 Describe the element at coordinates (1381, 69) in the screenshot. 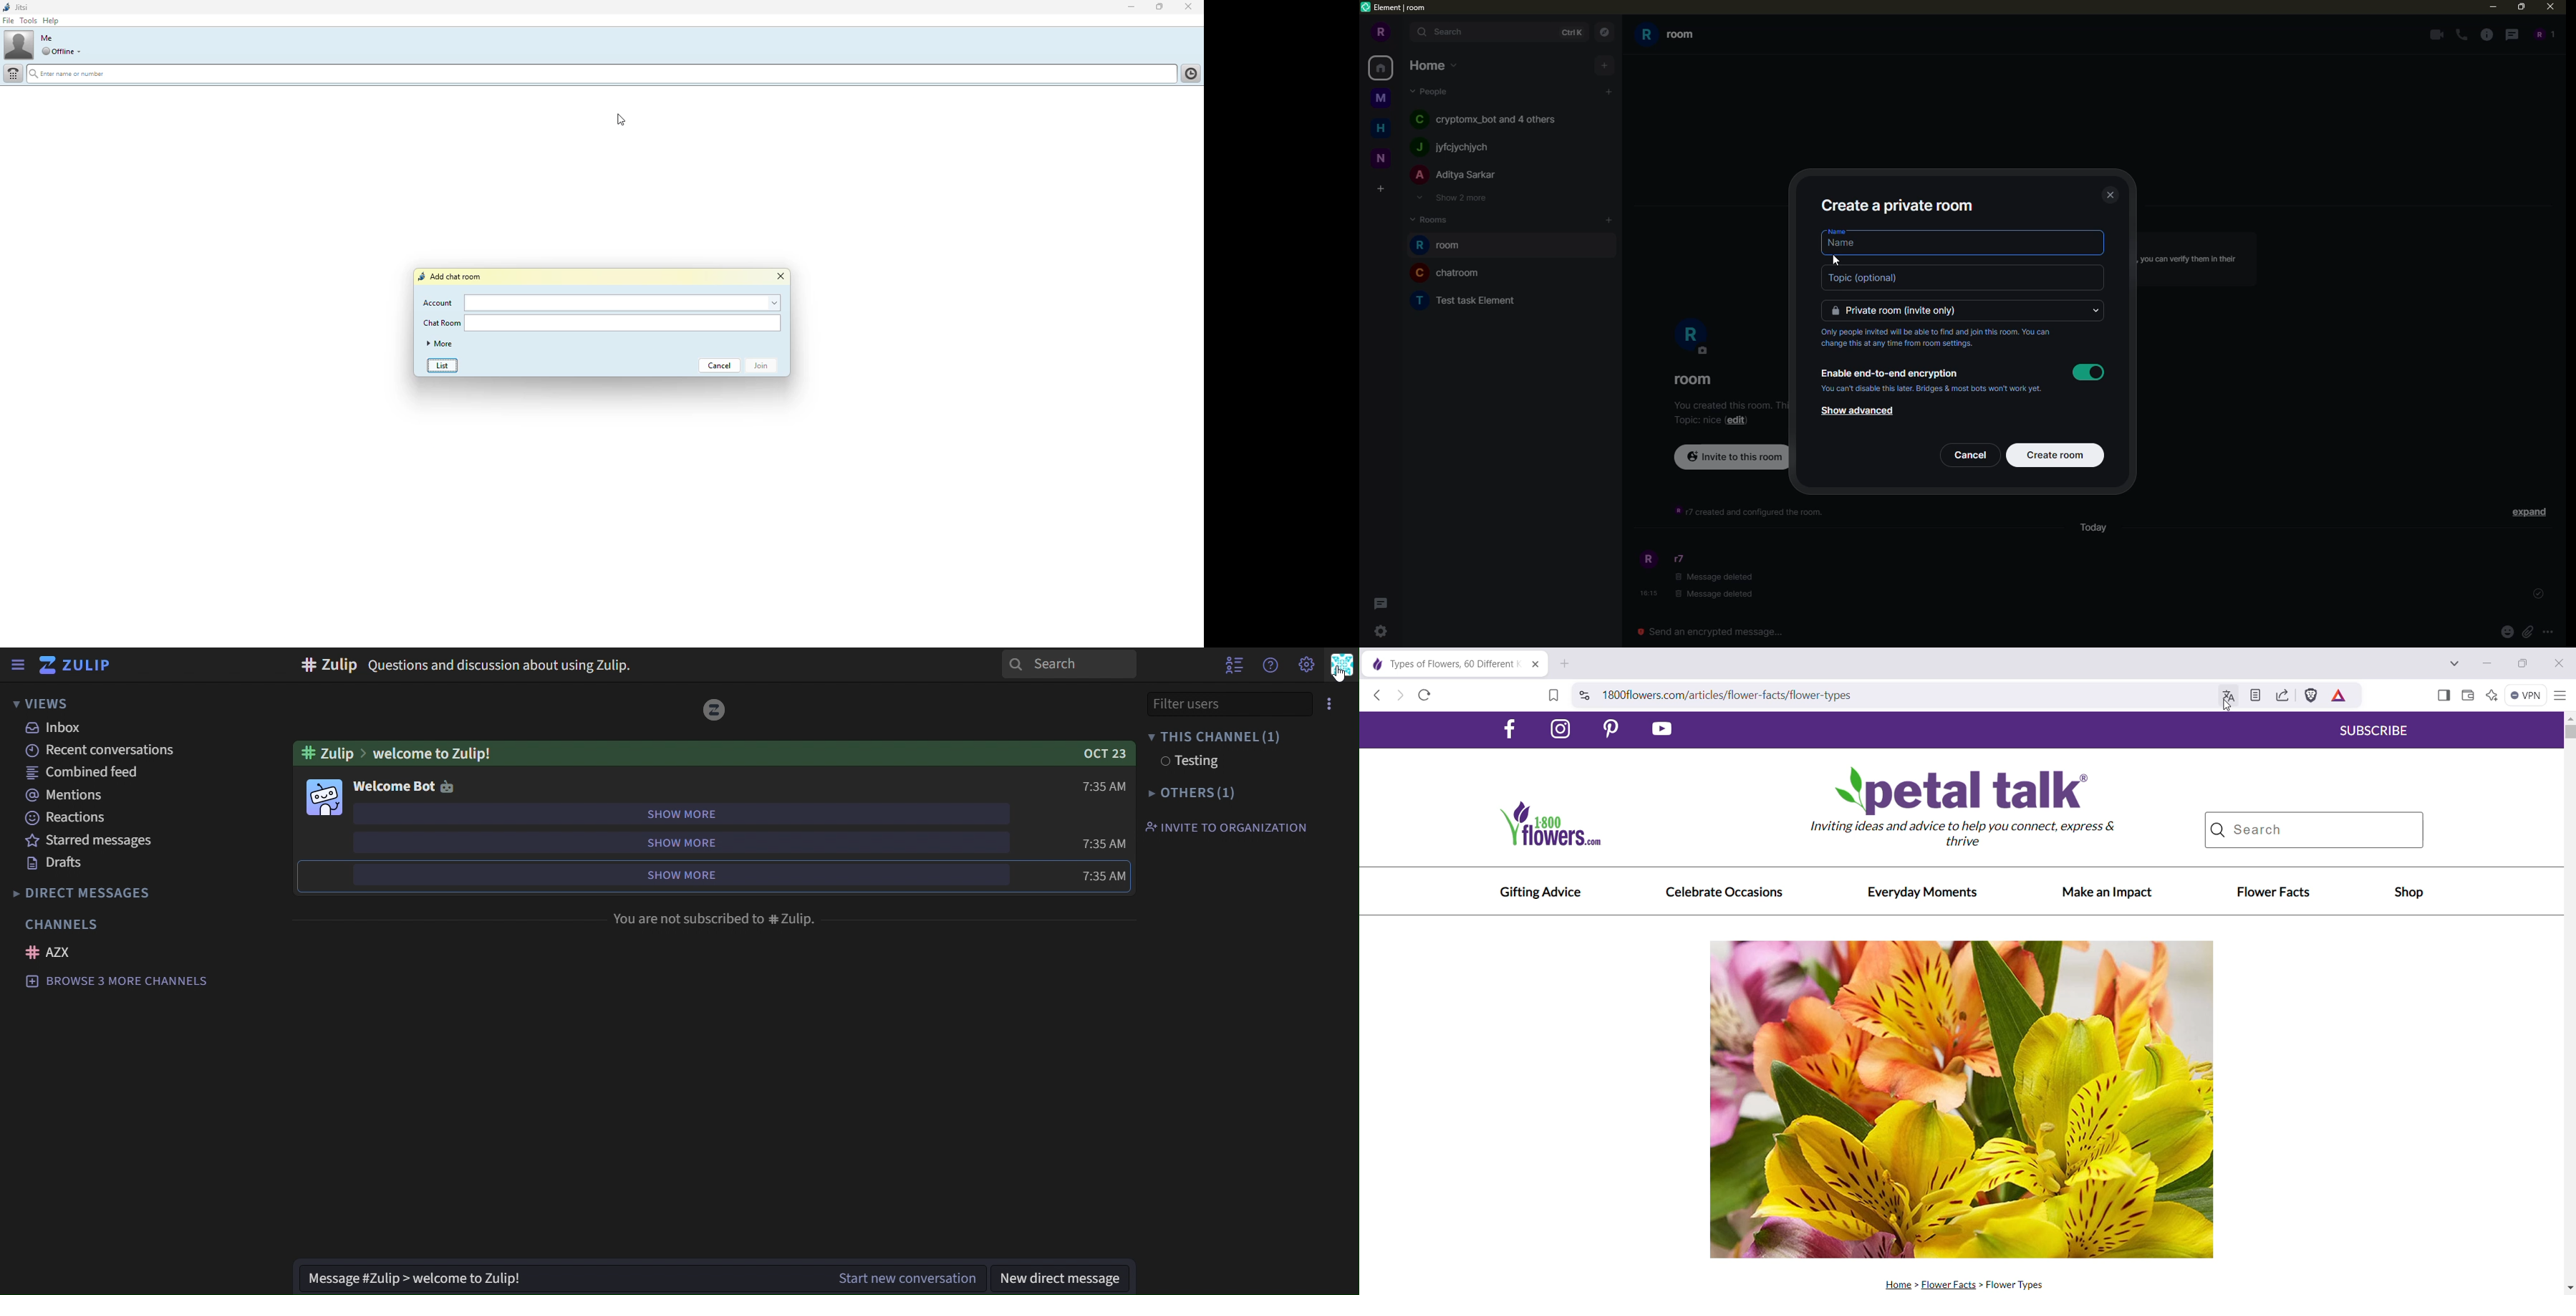

I see `home` at that location.